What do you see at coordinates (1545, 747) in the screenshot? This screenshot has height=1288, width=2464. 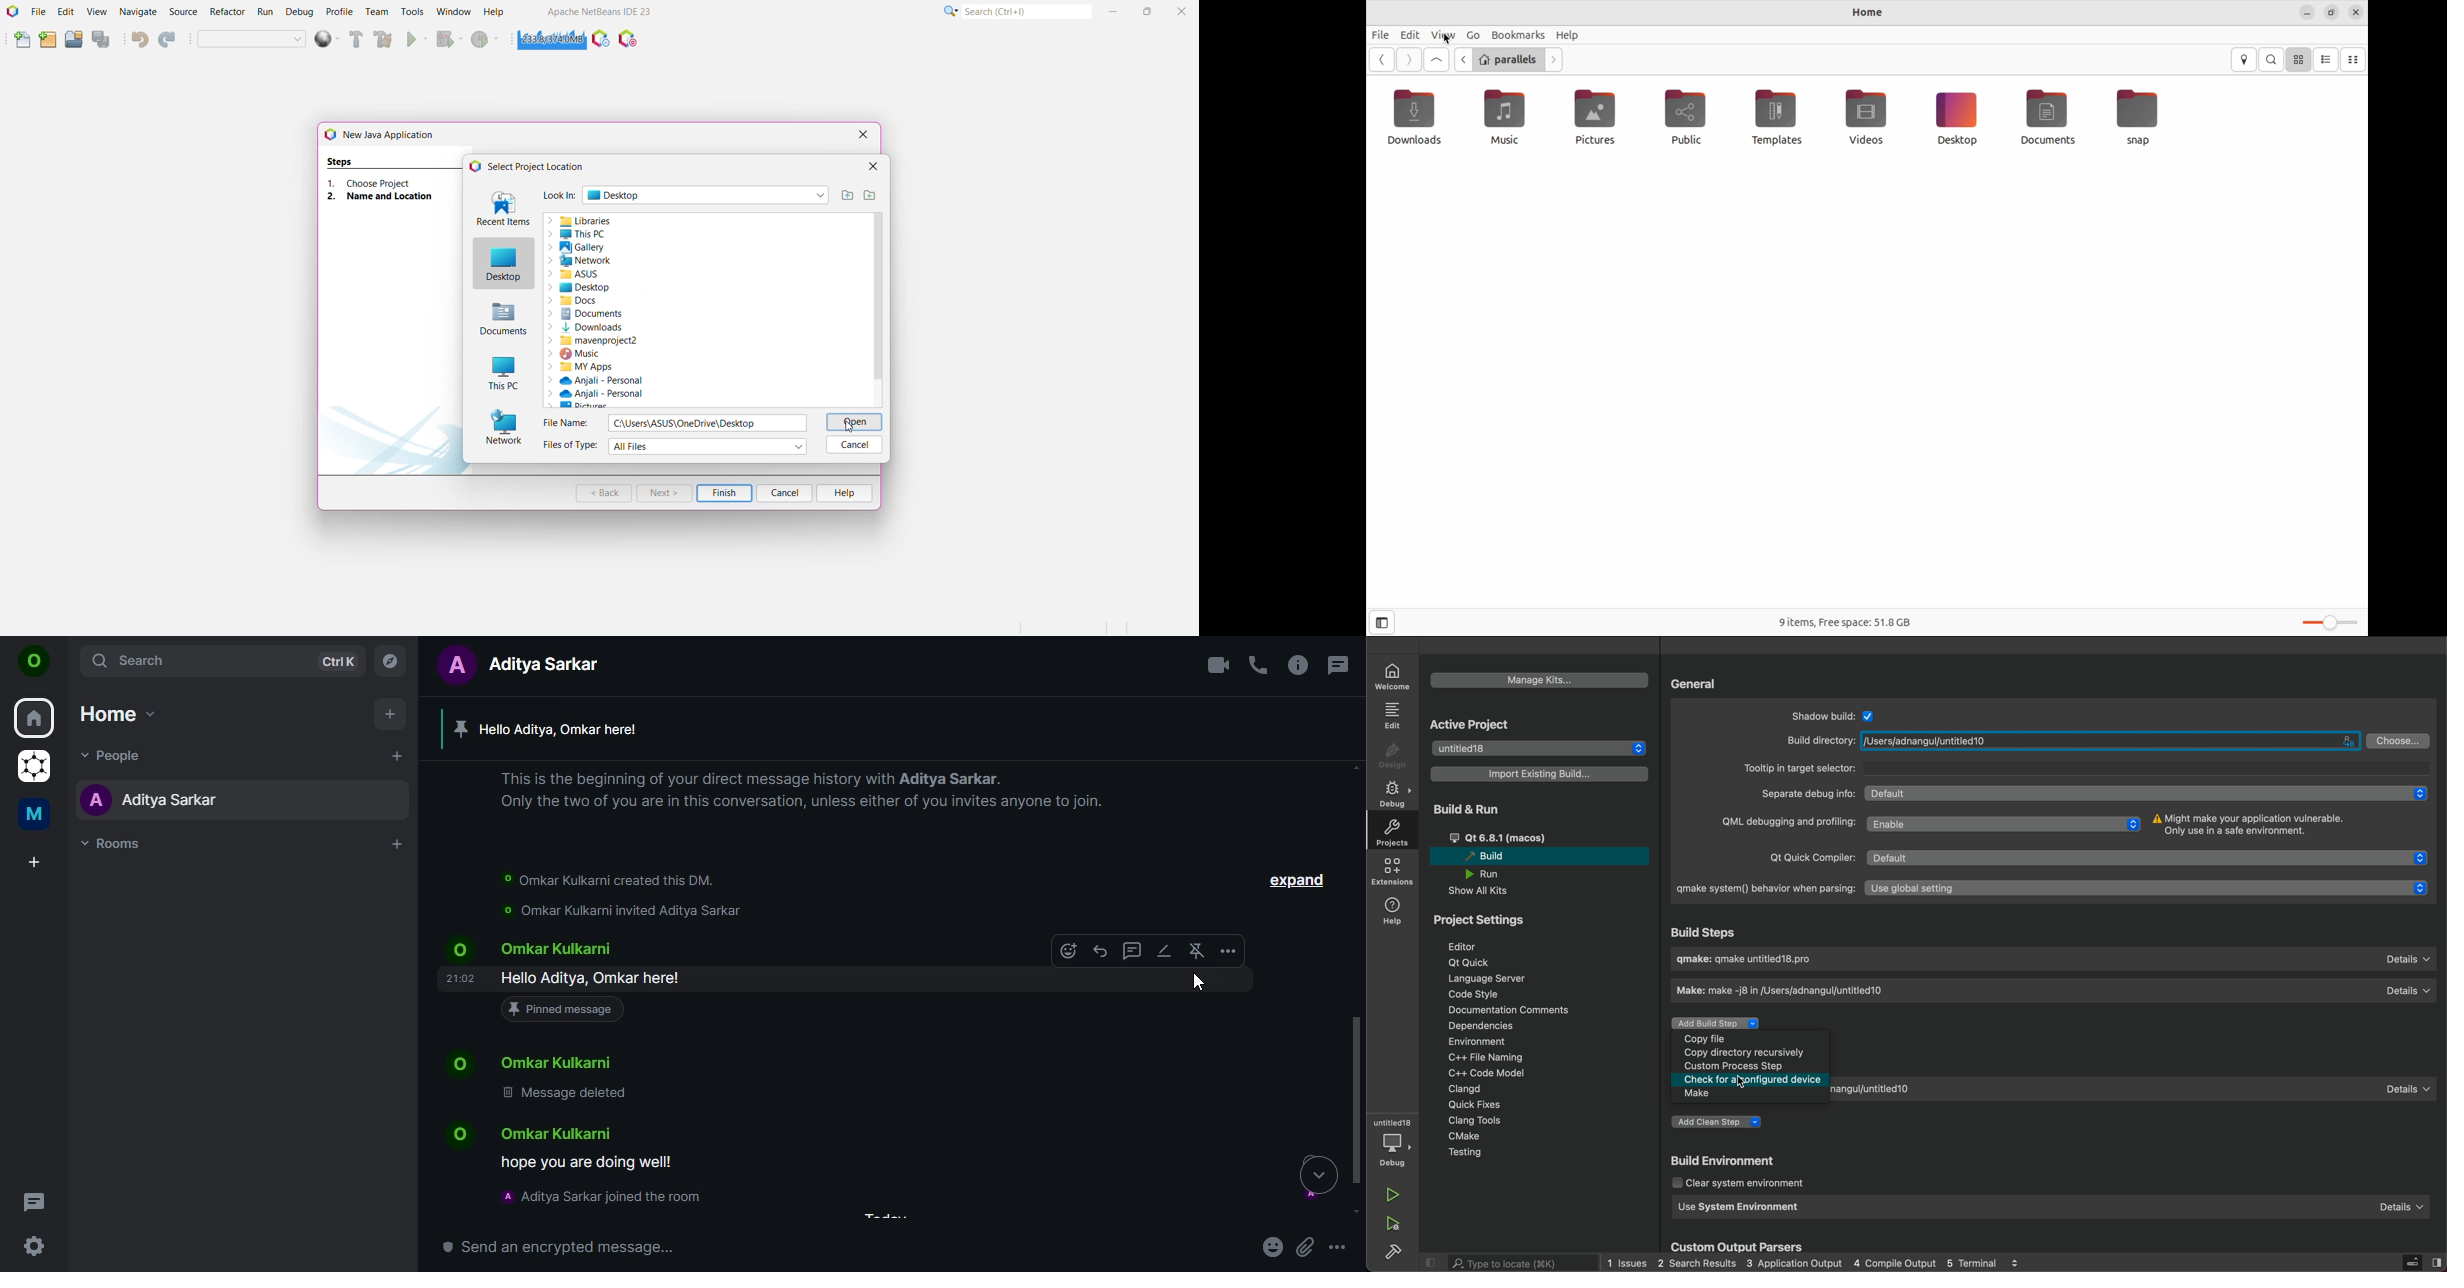 I see `untitled                ` at bounding box center [1545, 747].